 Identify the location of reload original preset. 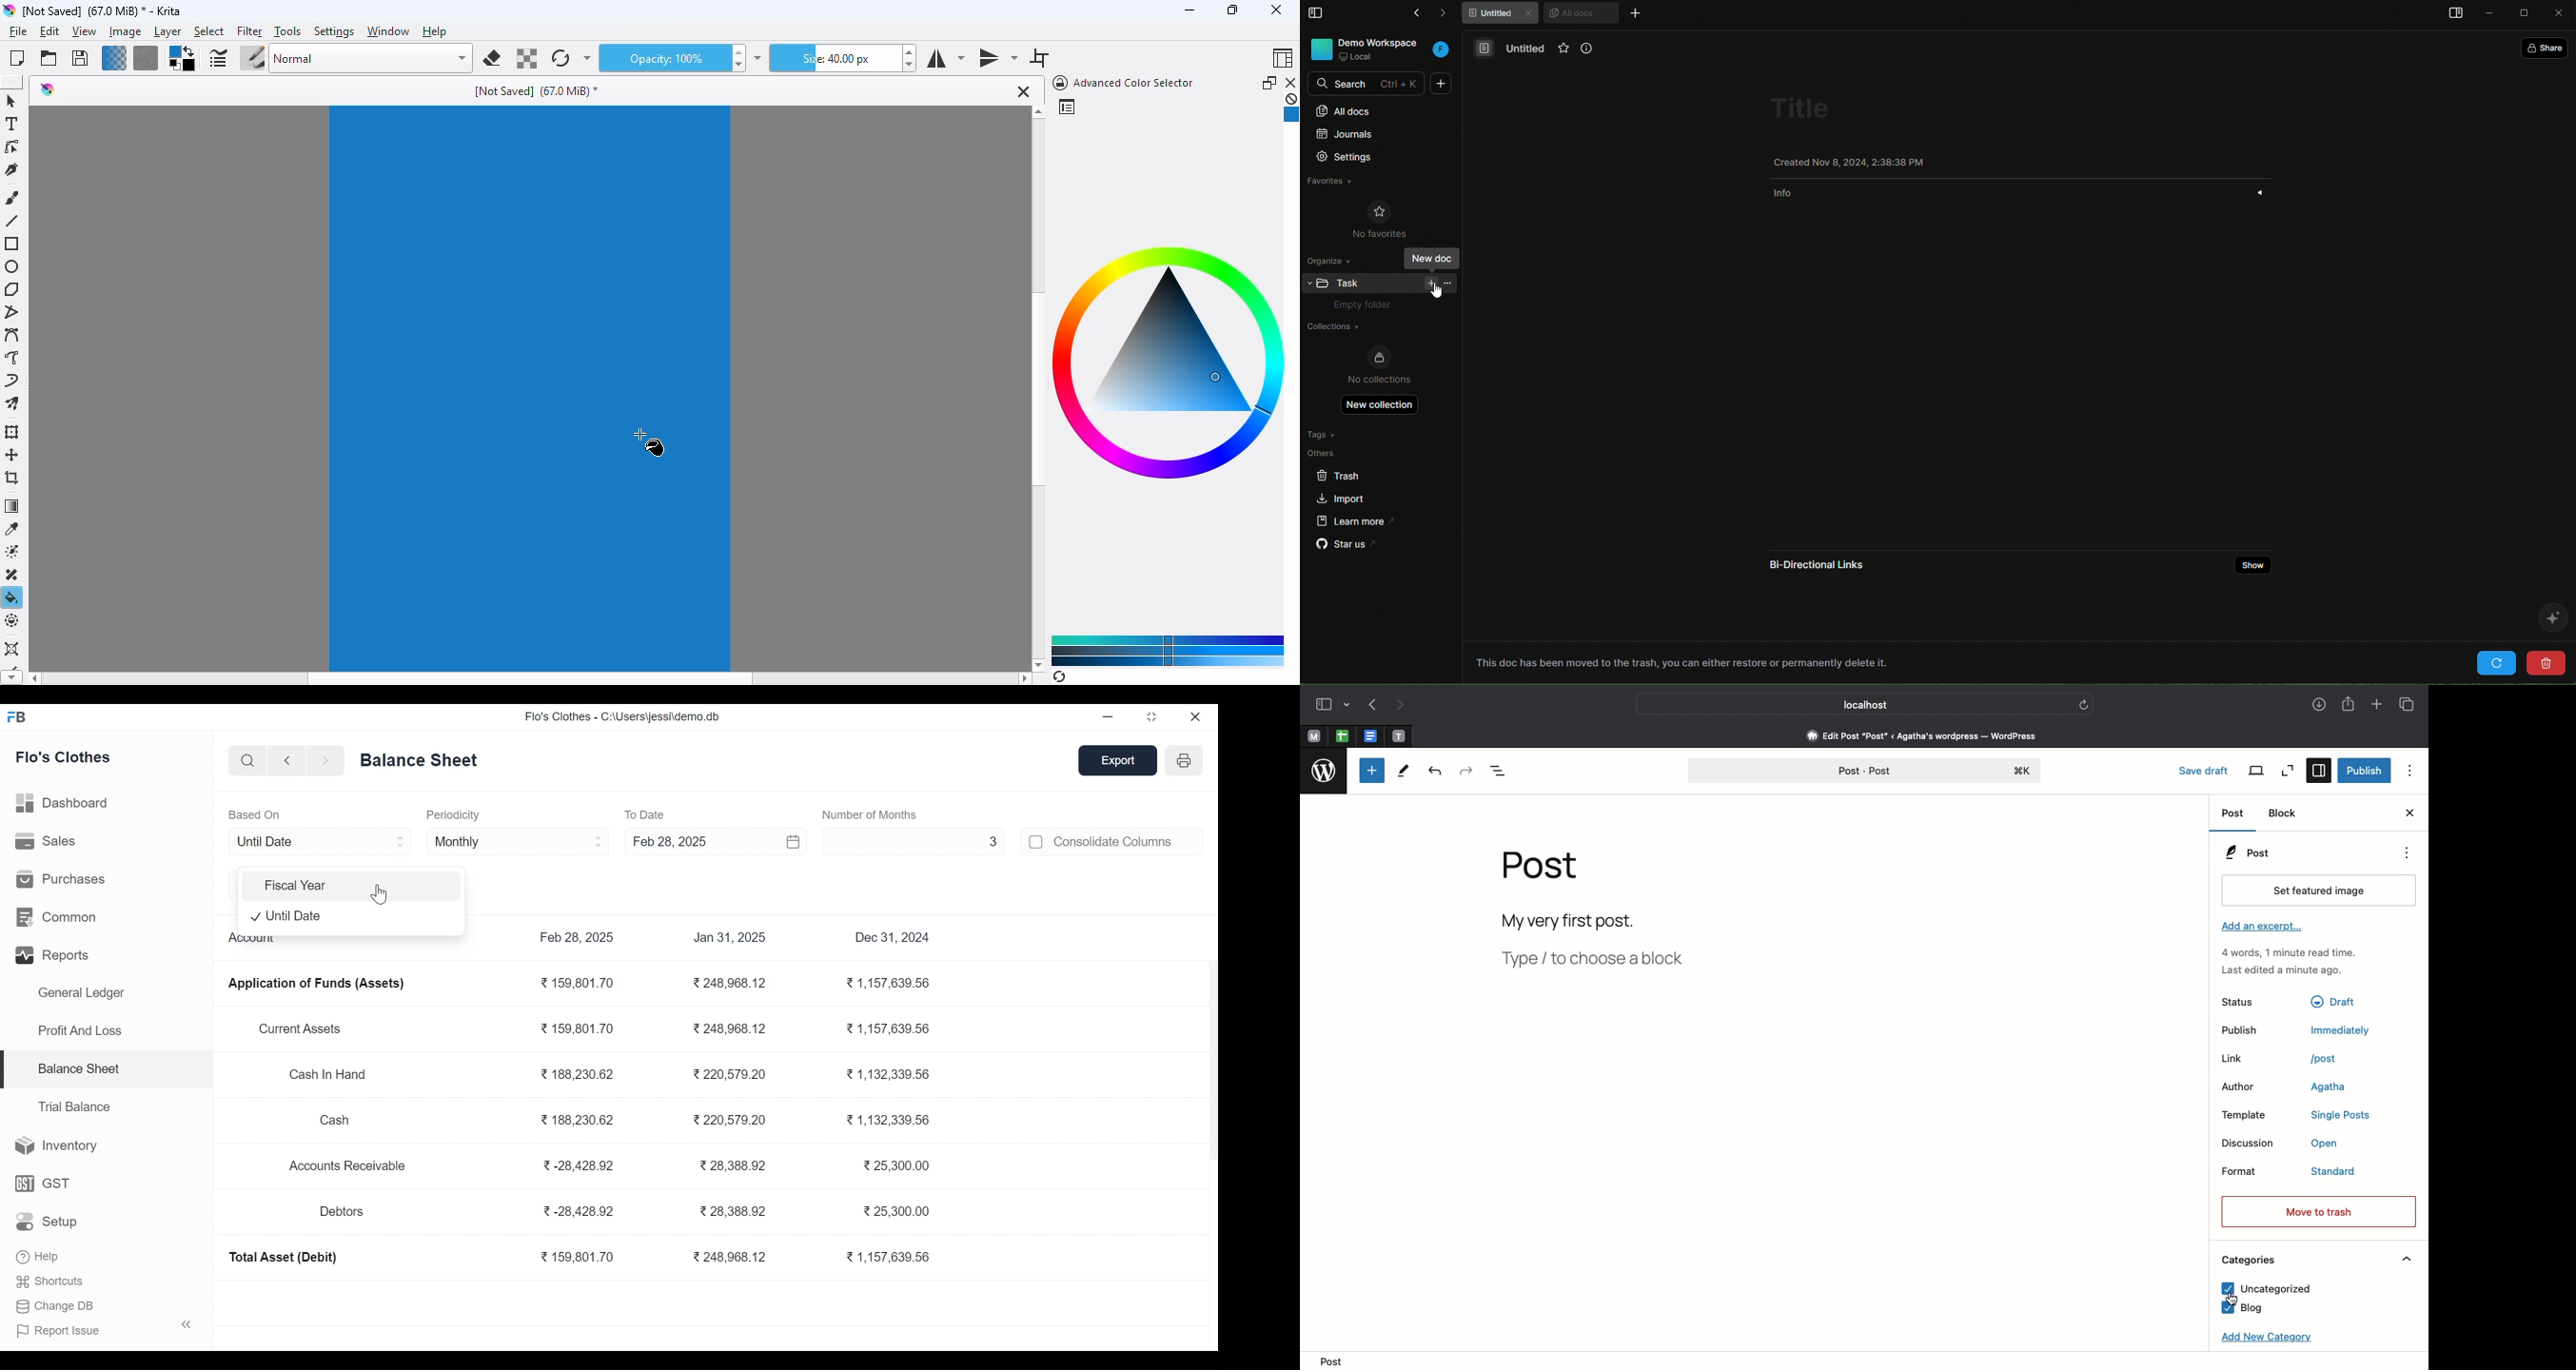
(561, 58).